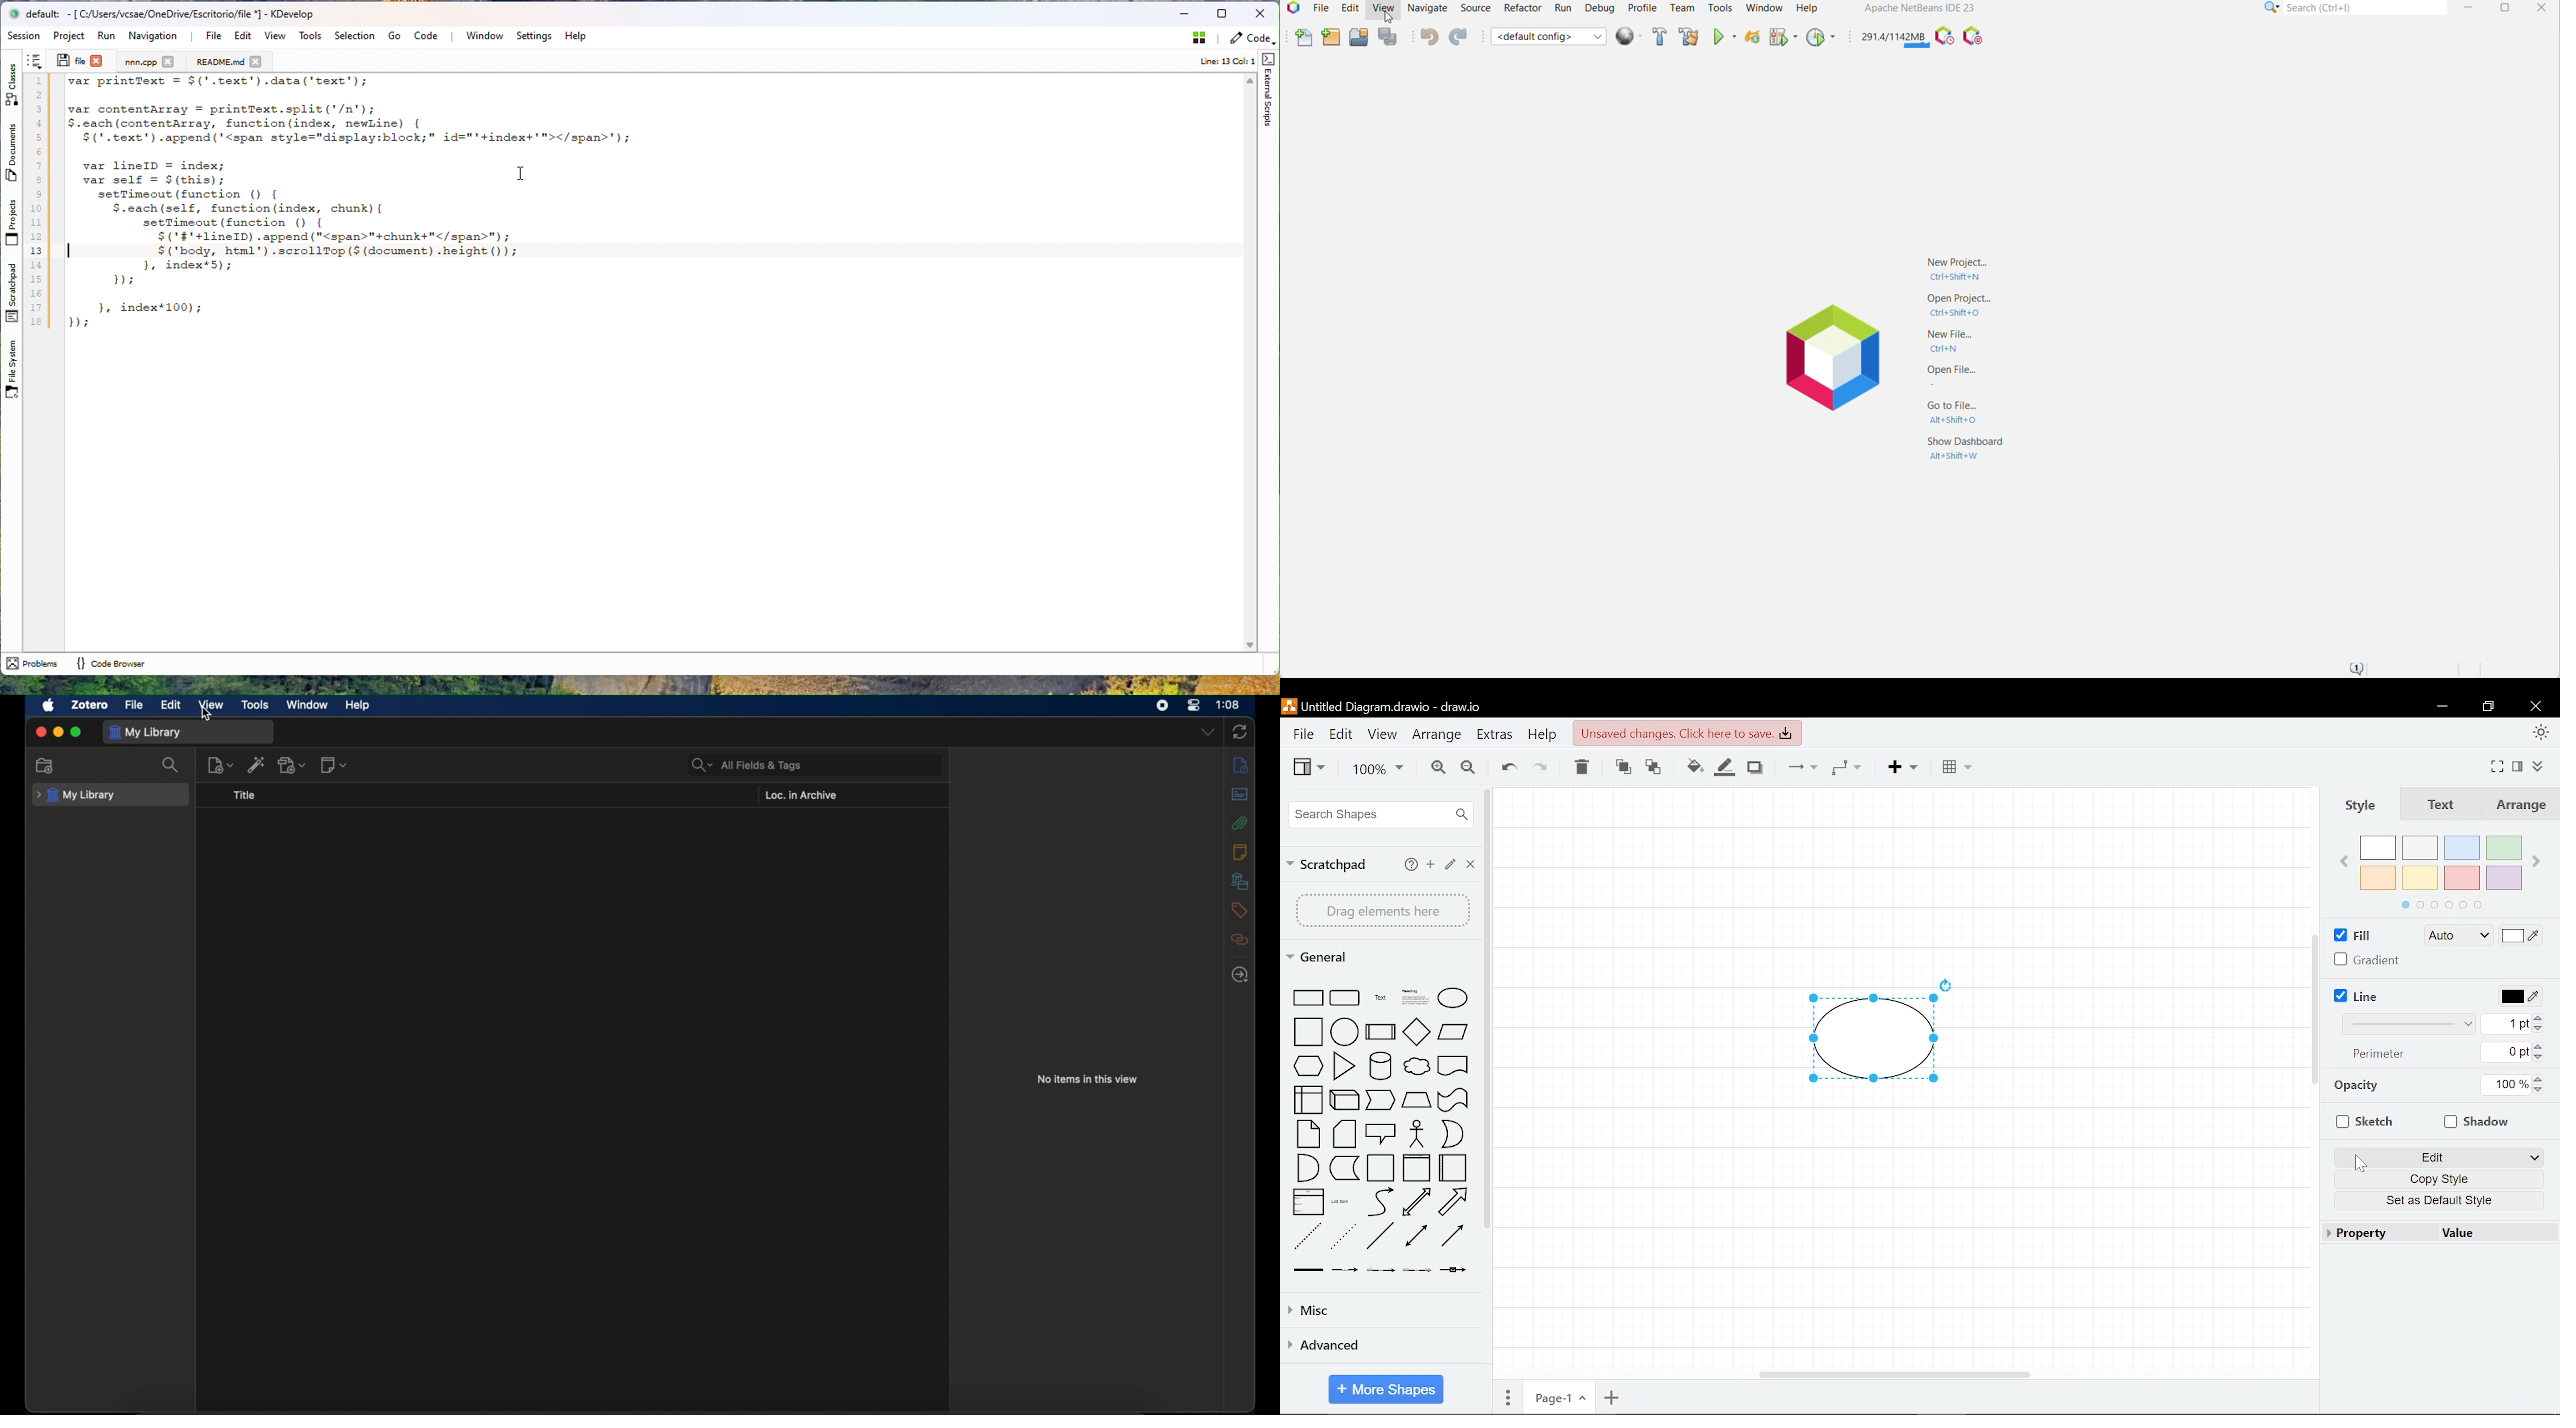 Image resolution: width=2576 pixels, height=1428 pixels. Describe the element at coordinates (1240, 822) in the screenshot. I see `attachments` at that location.